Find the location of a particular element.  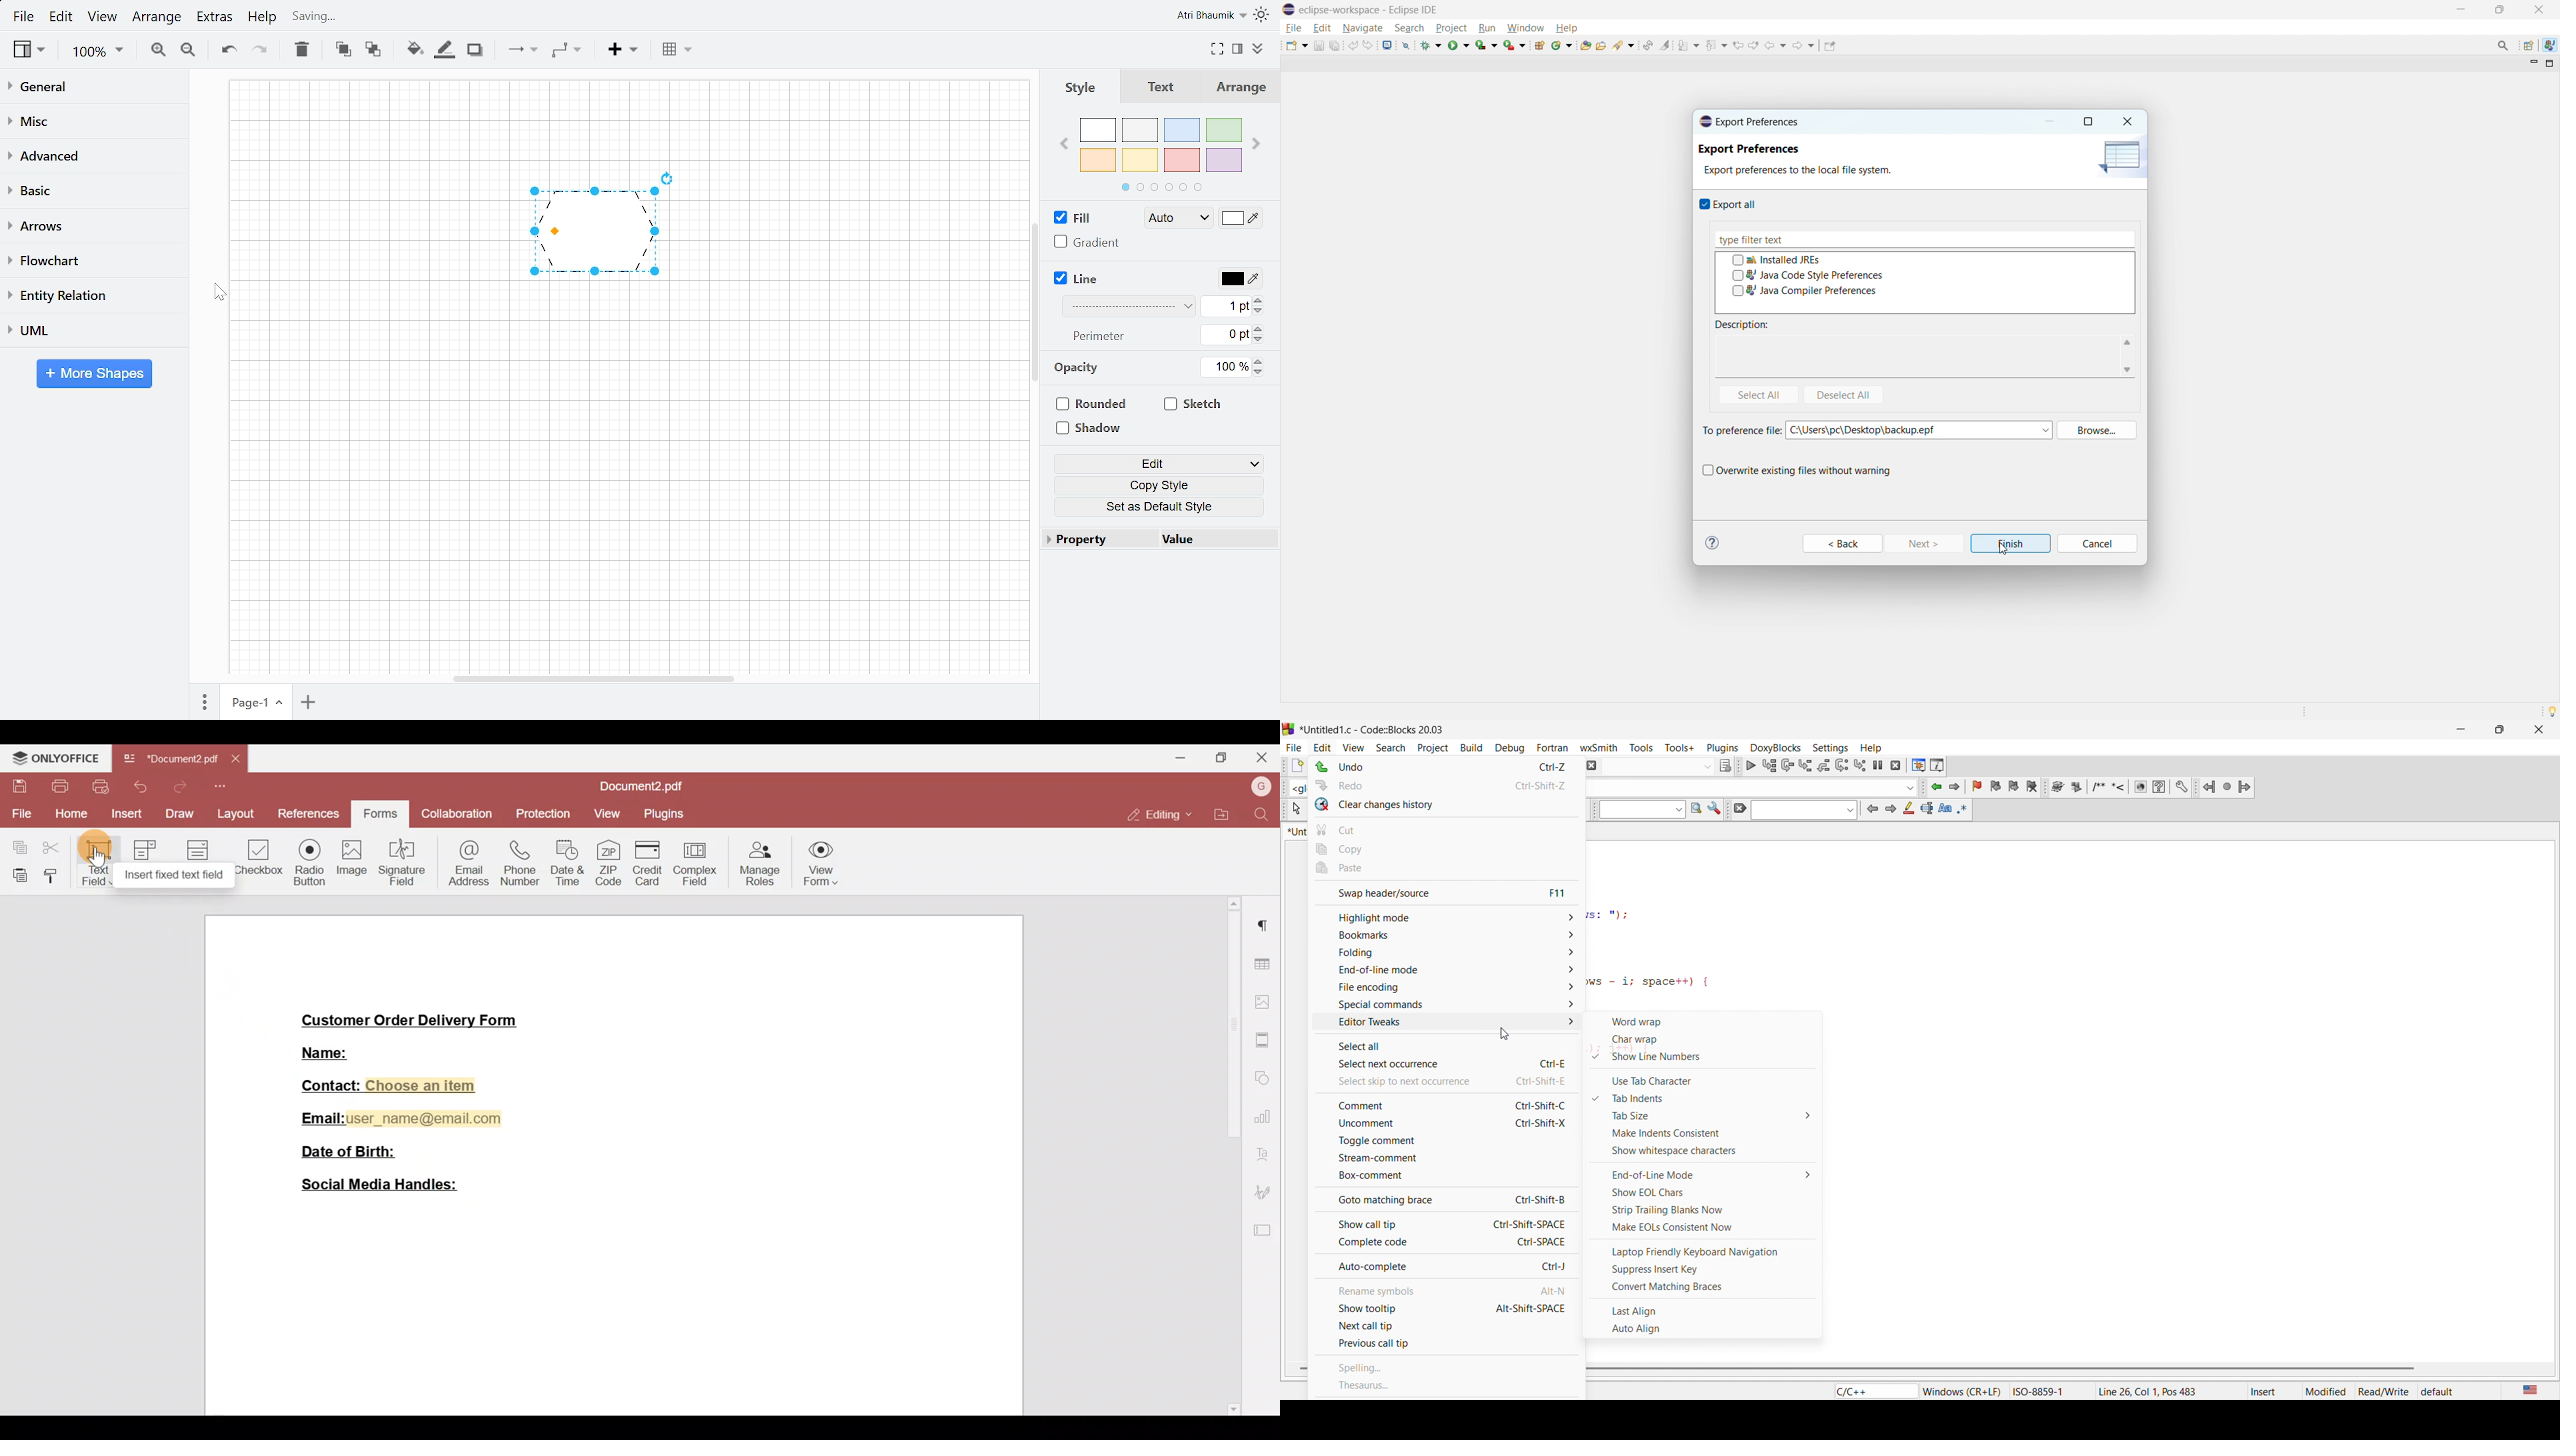

Increase line perimeter is located at coordinates (1259, 328).